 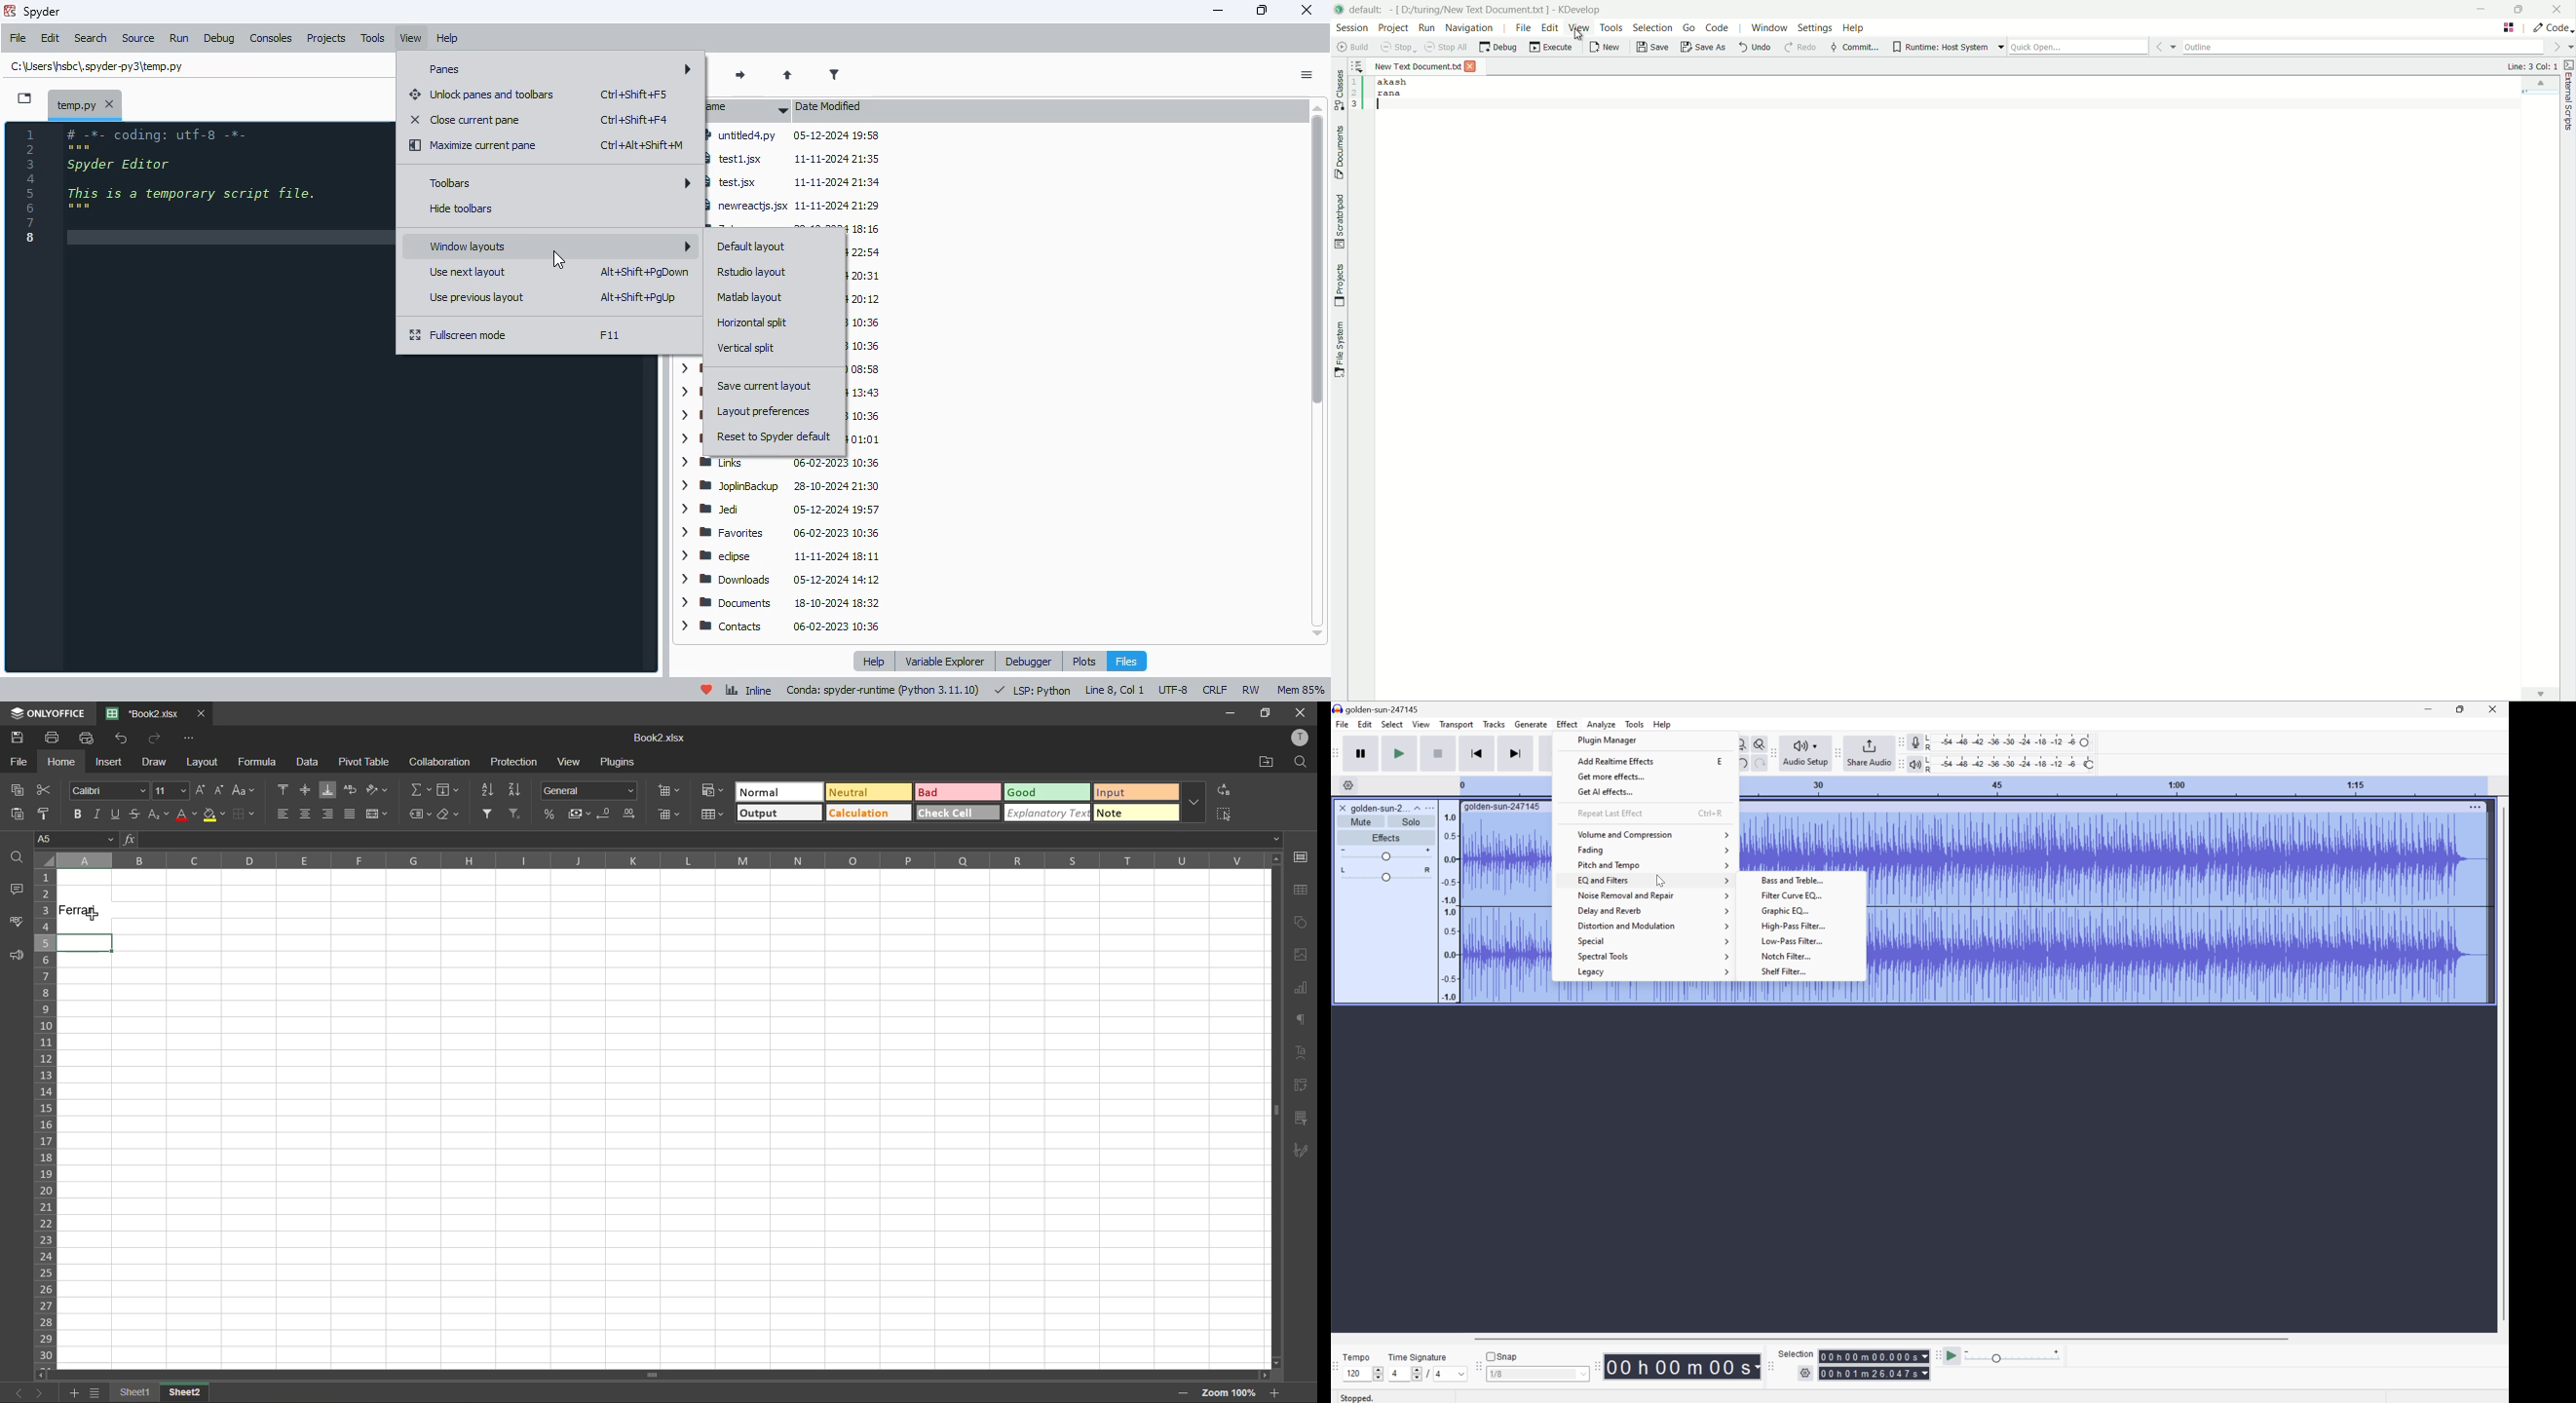 I want to click on cursor, so click(x=1580, y=38).